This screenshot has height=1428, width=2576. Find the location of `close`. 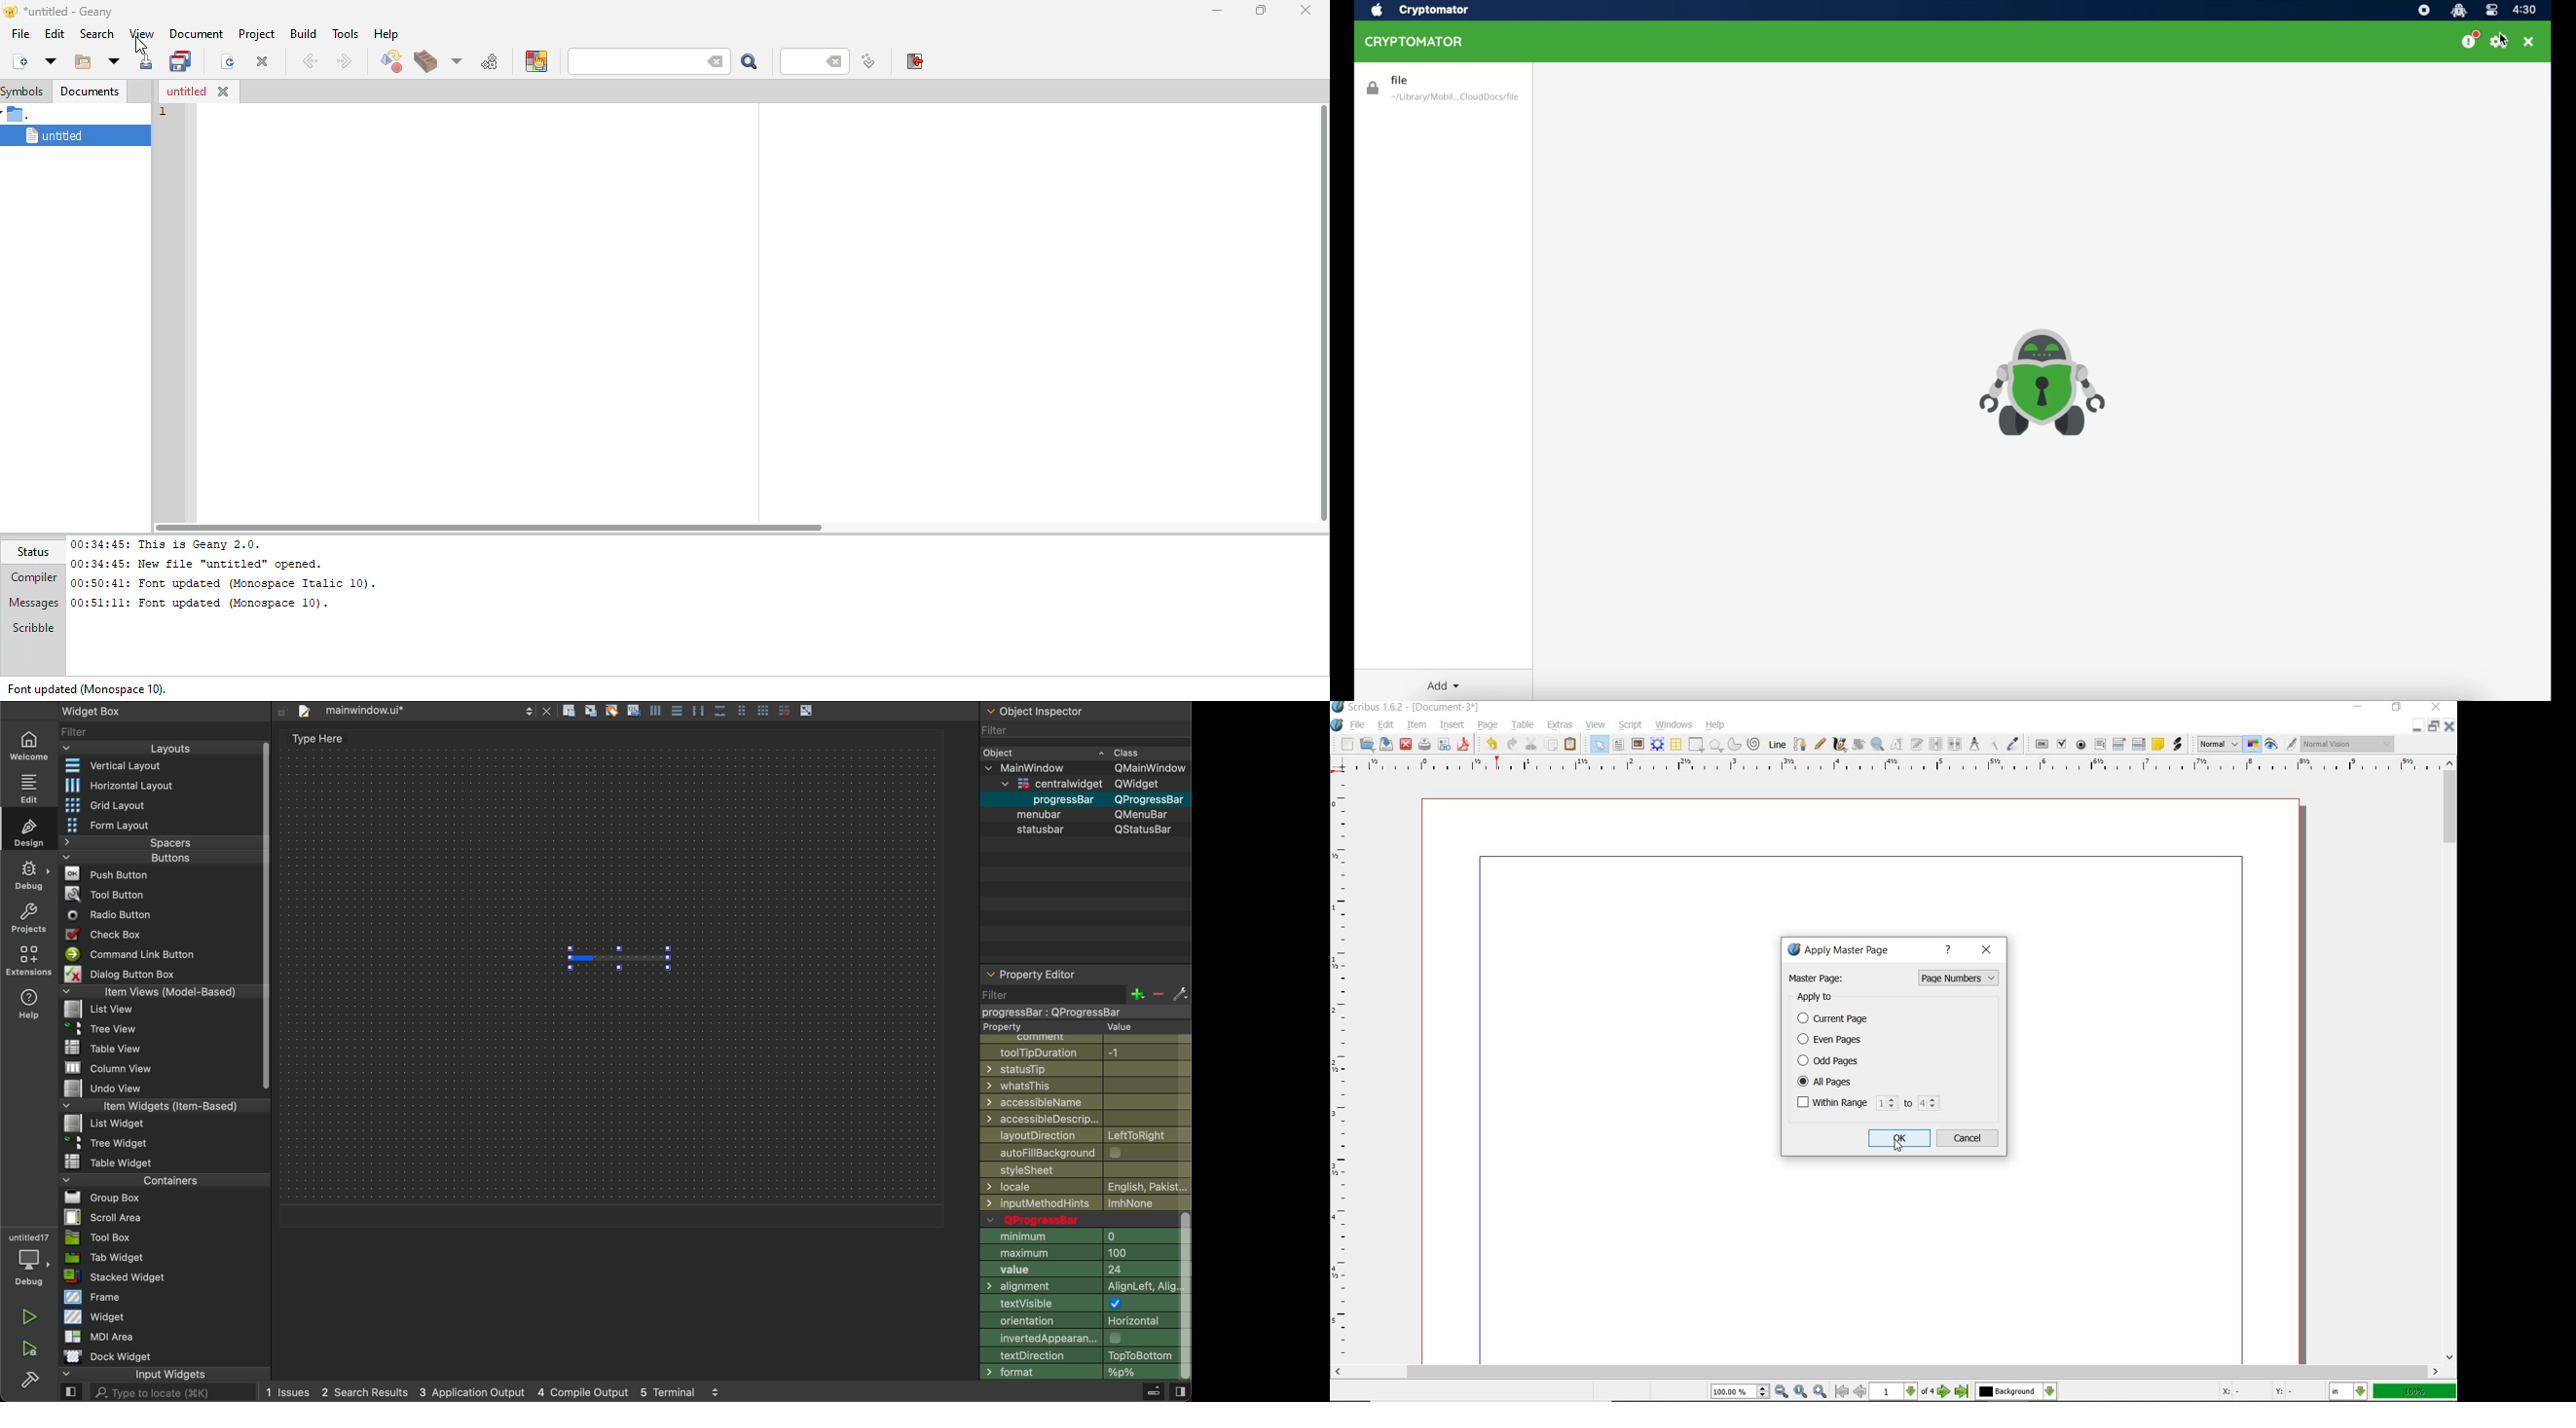

close is located at coordinates (1406, 744).